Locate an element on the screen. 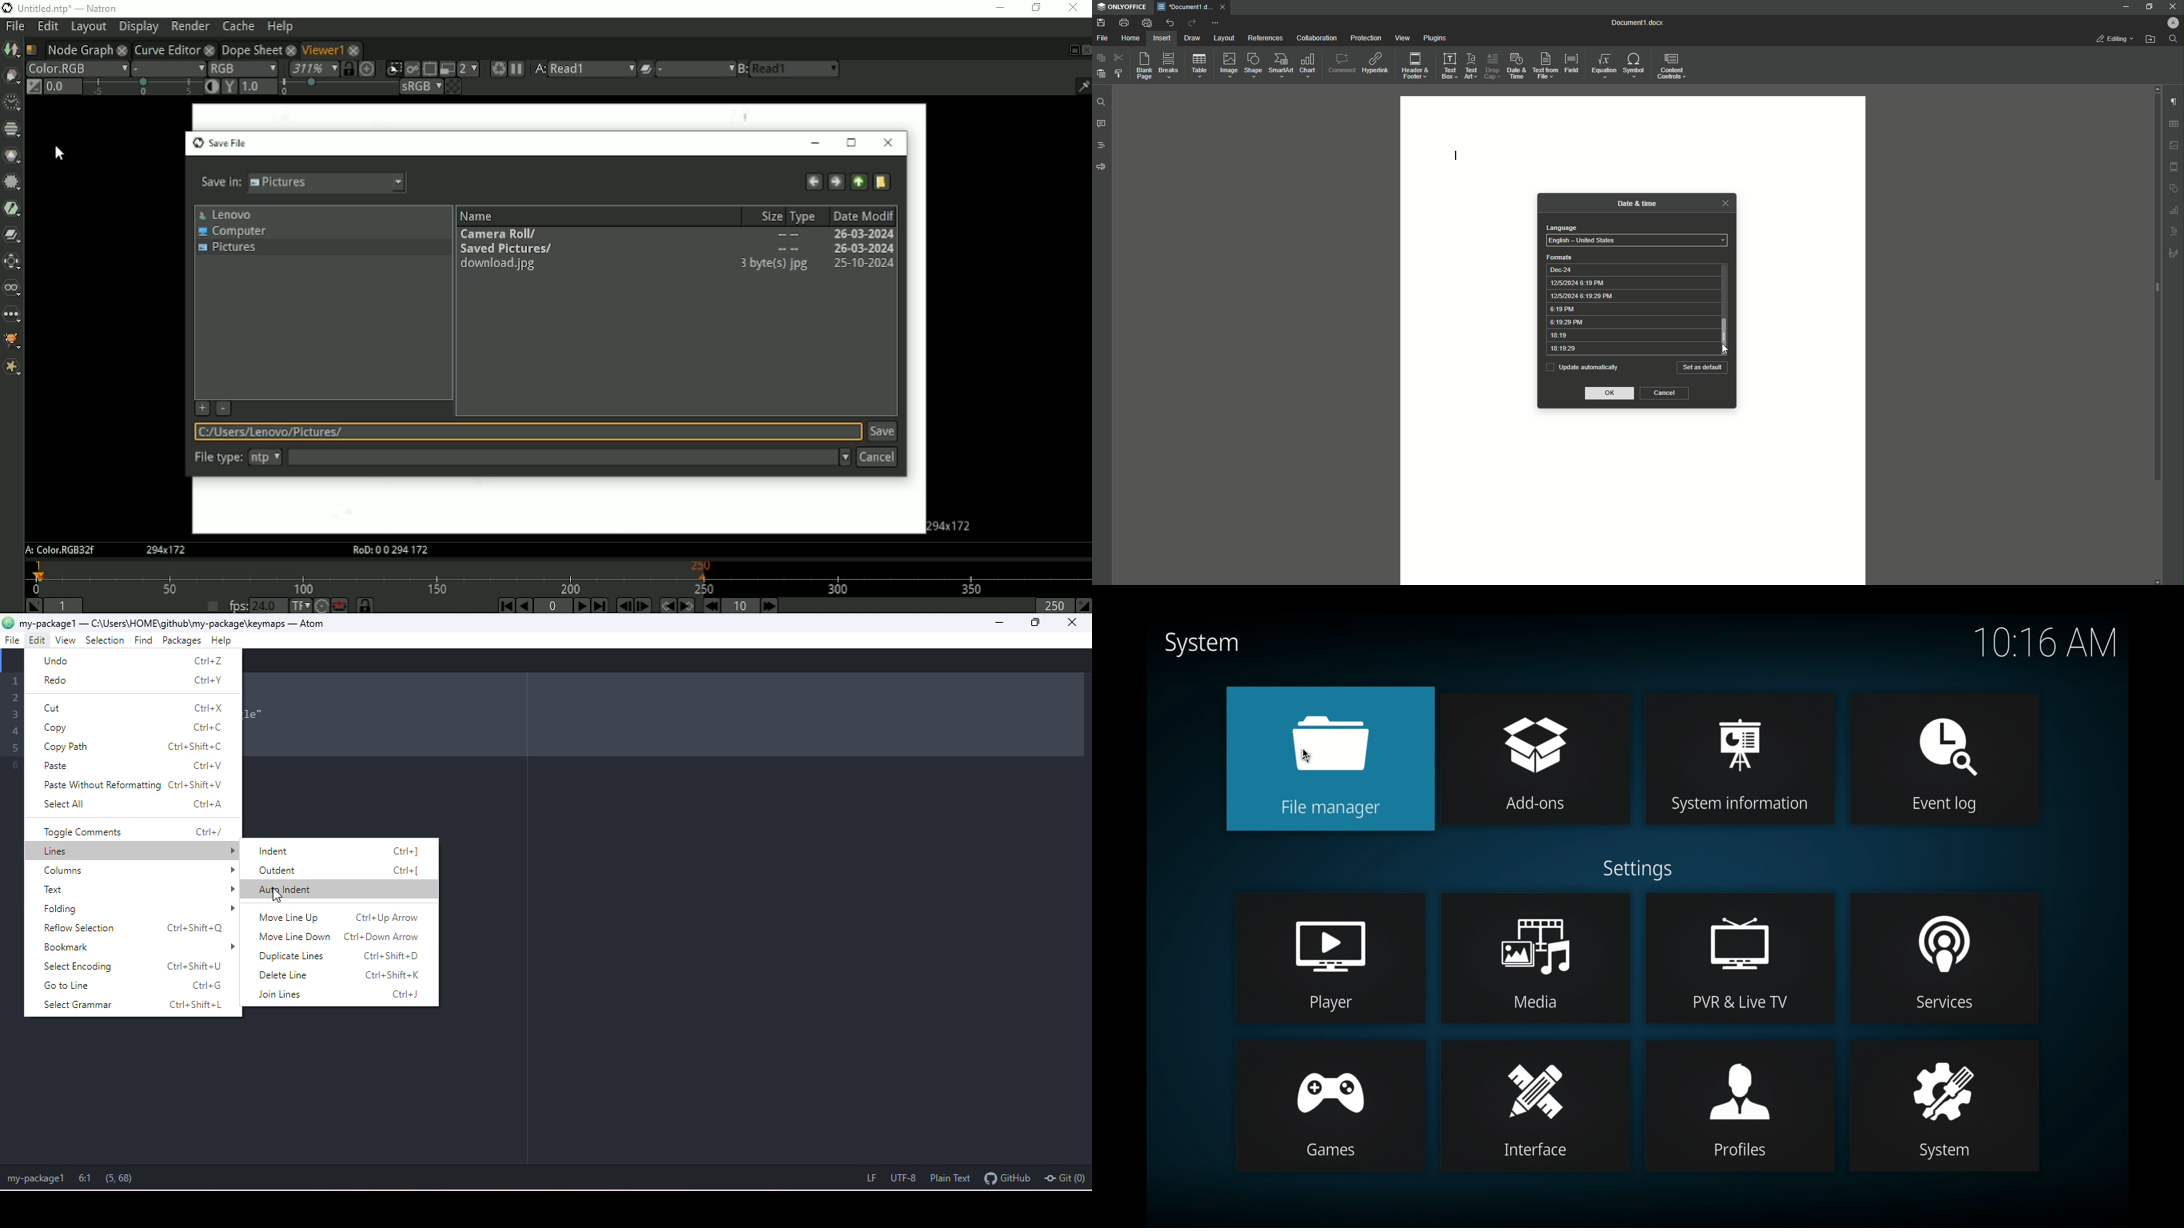 Image resolution: width=2184 pixels, height=1232 pixels. Save File is located at coordinates (219, 143).